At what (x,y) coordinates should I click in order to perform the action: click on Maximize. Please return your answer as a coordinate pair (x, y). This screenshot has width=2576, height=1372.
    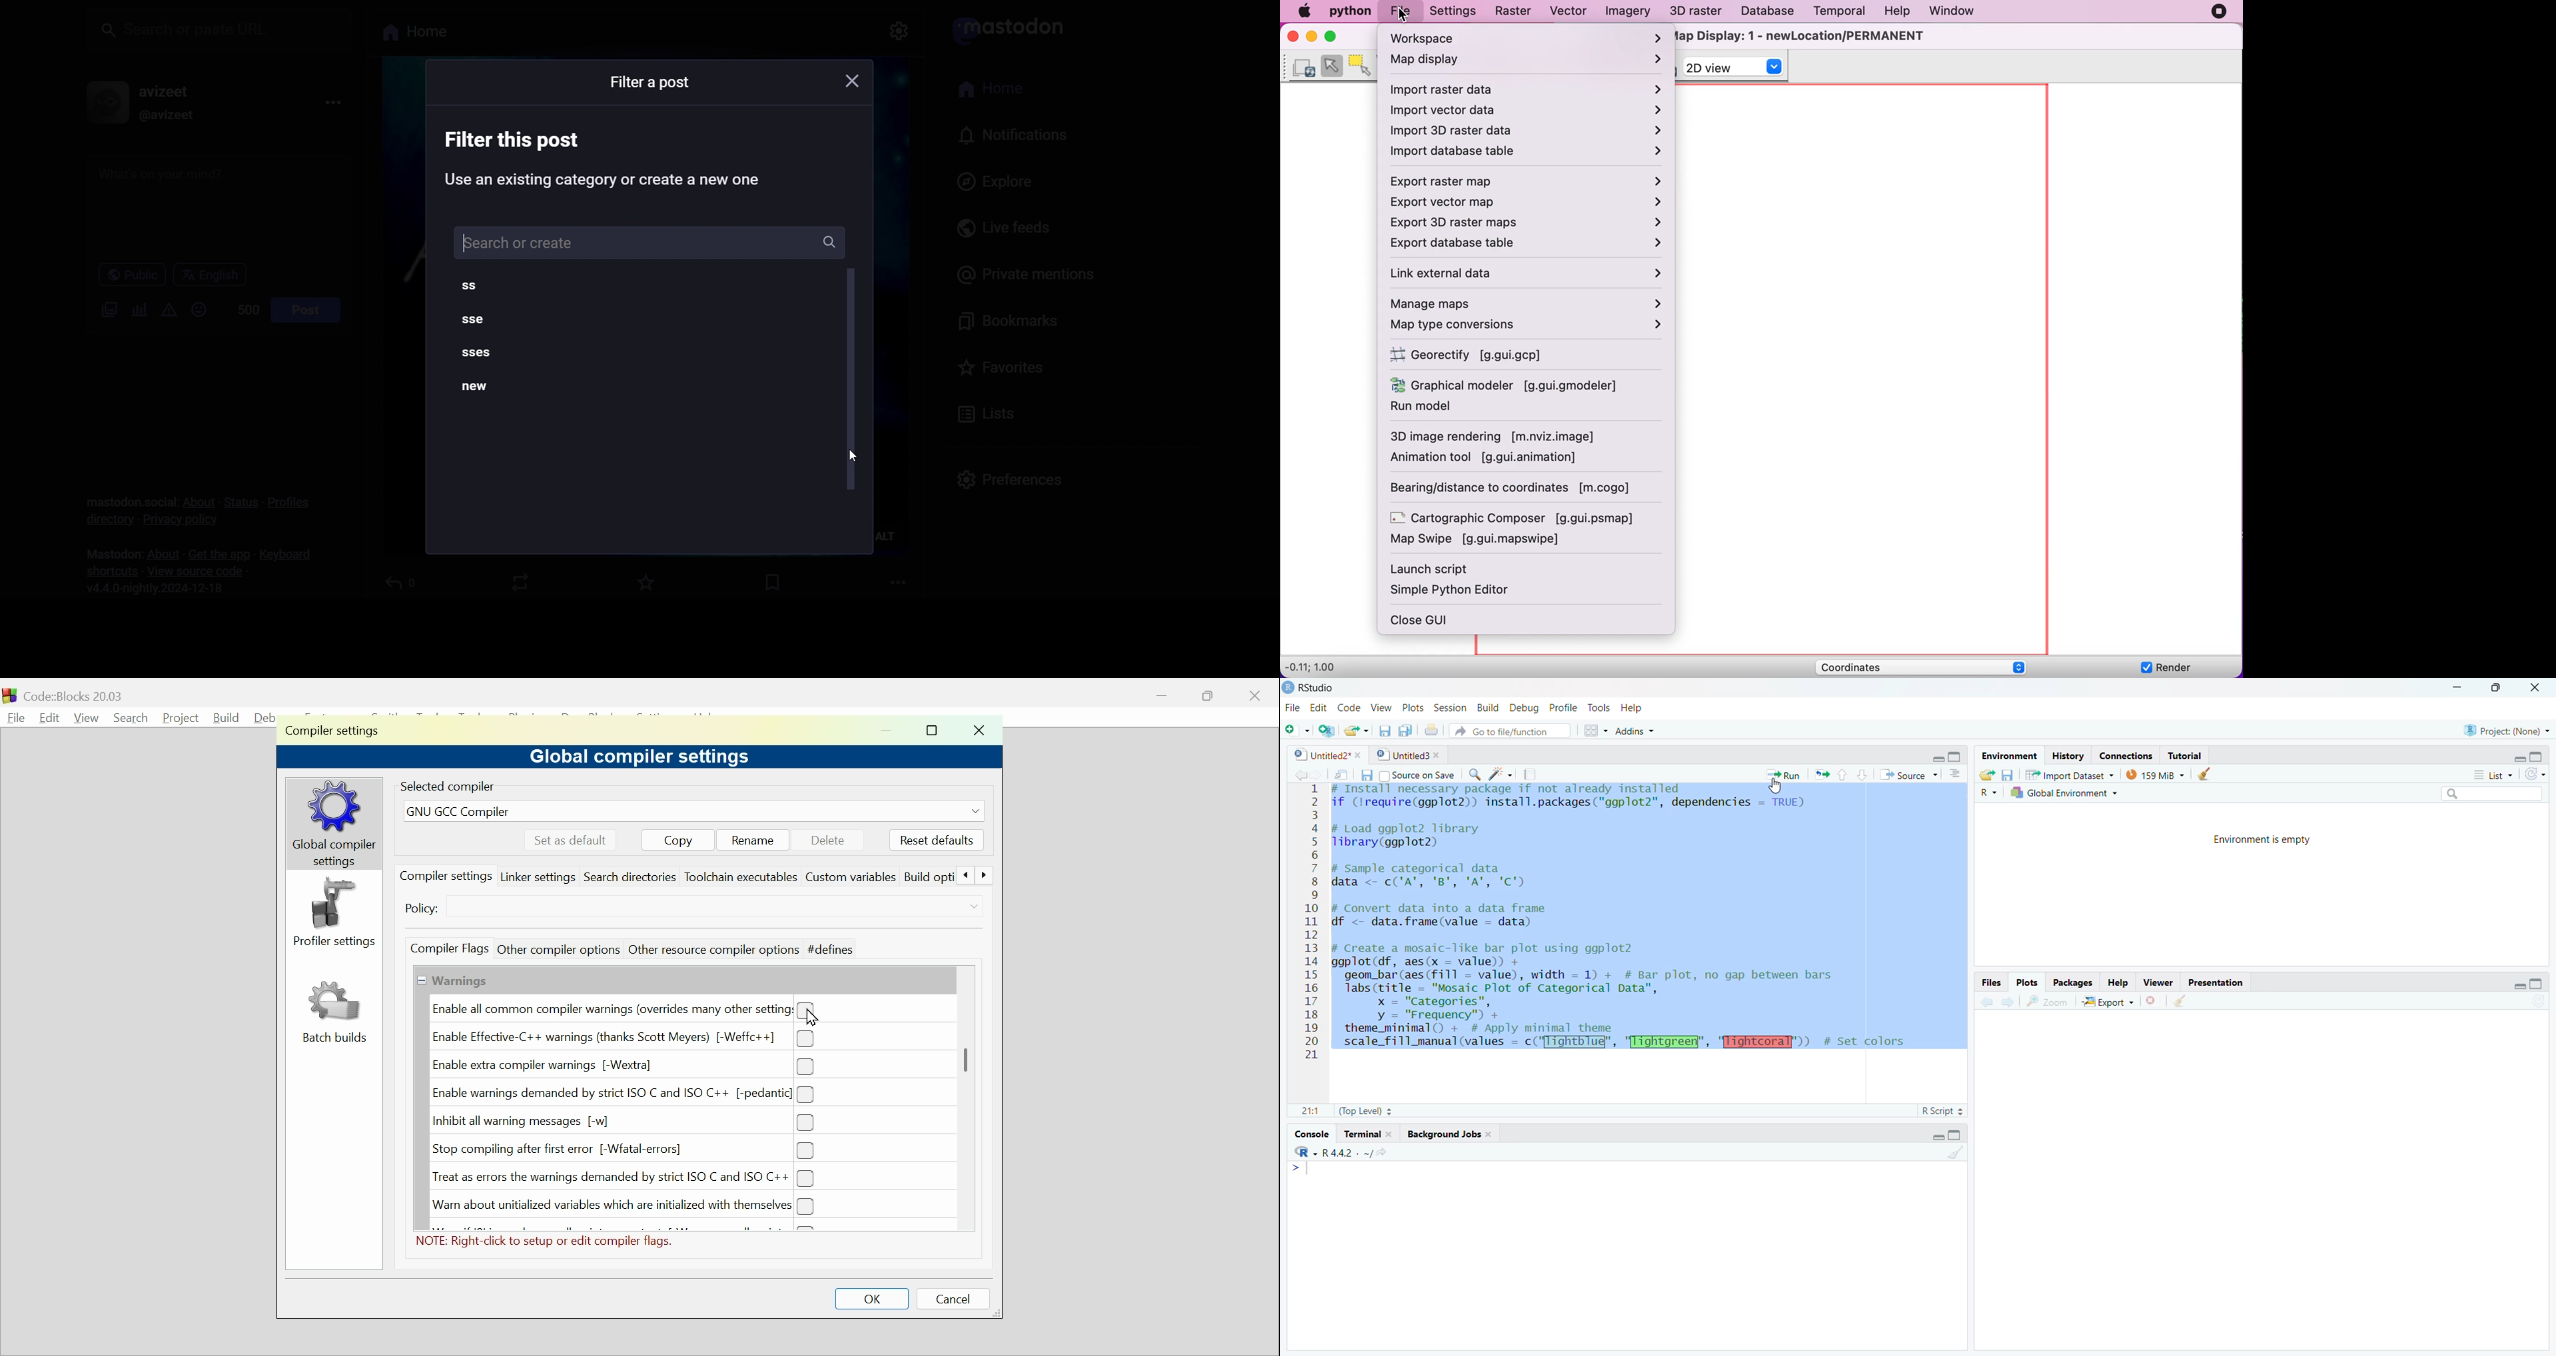
    Looking at the image, I should click on (1957, 1135).